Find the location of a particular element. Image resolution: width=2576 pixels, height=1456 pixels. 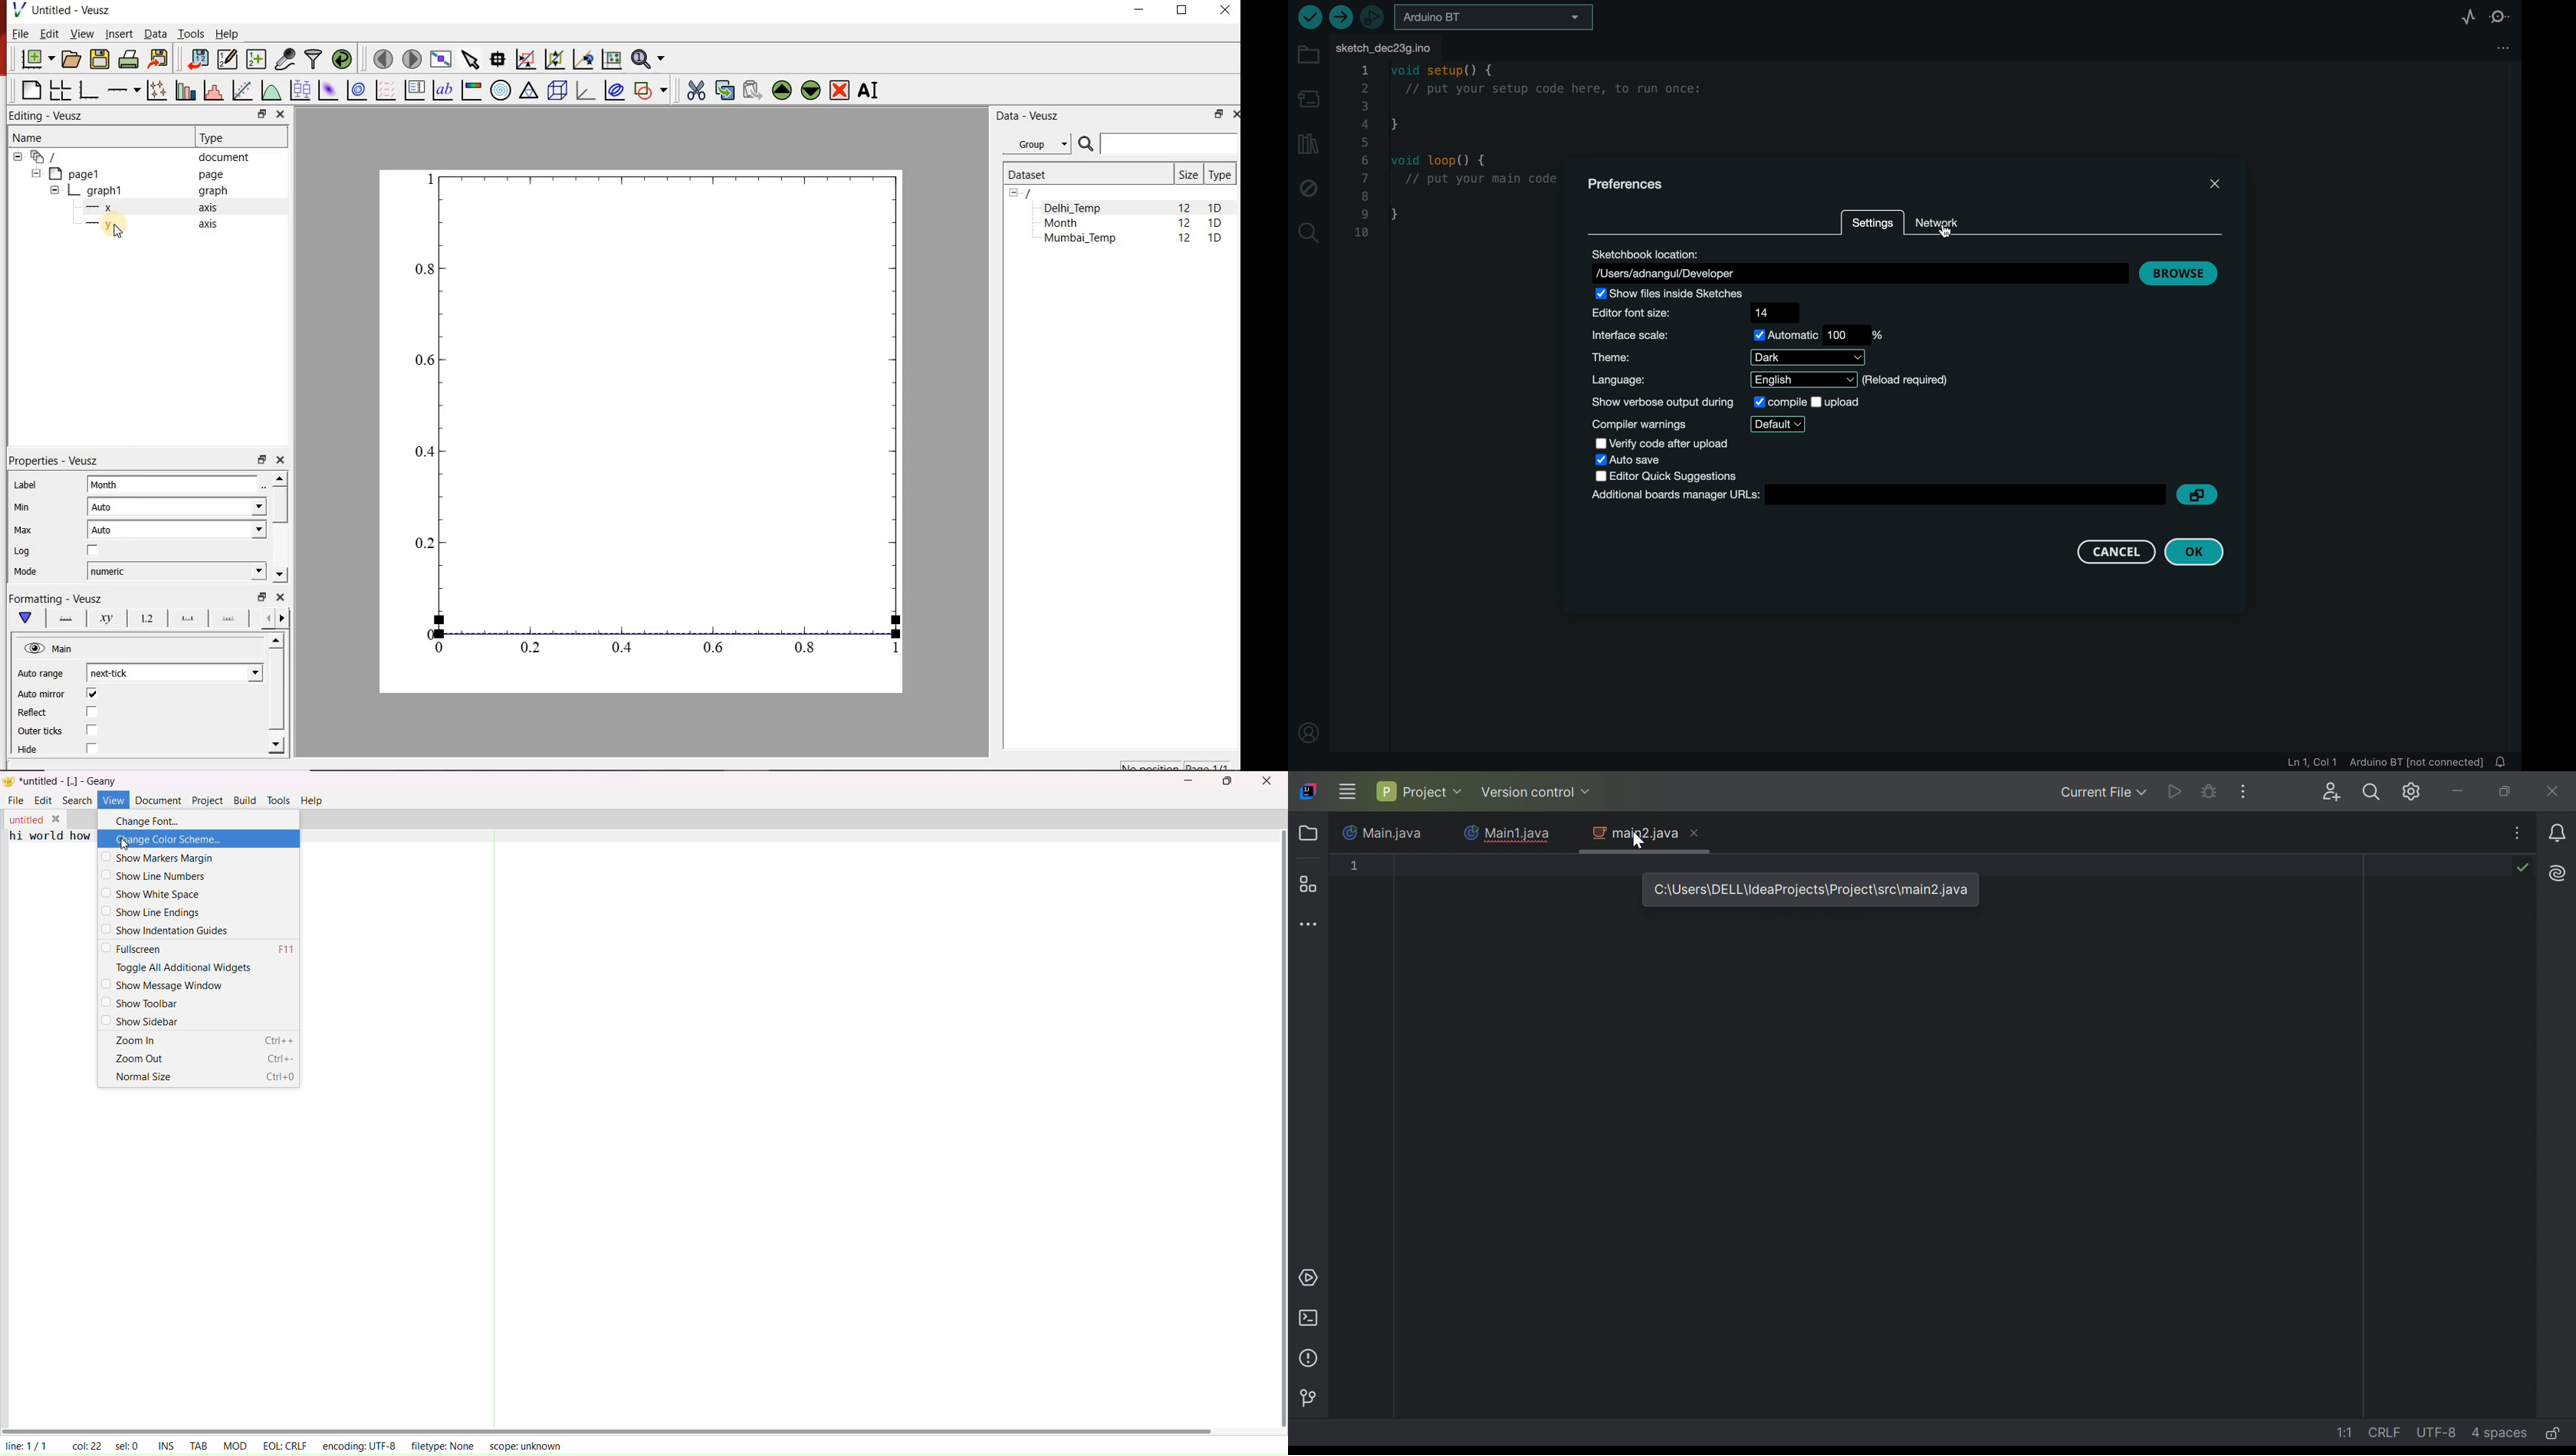

export to graphics format is located at coordinates (160, 59).